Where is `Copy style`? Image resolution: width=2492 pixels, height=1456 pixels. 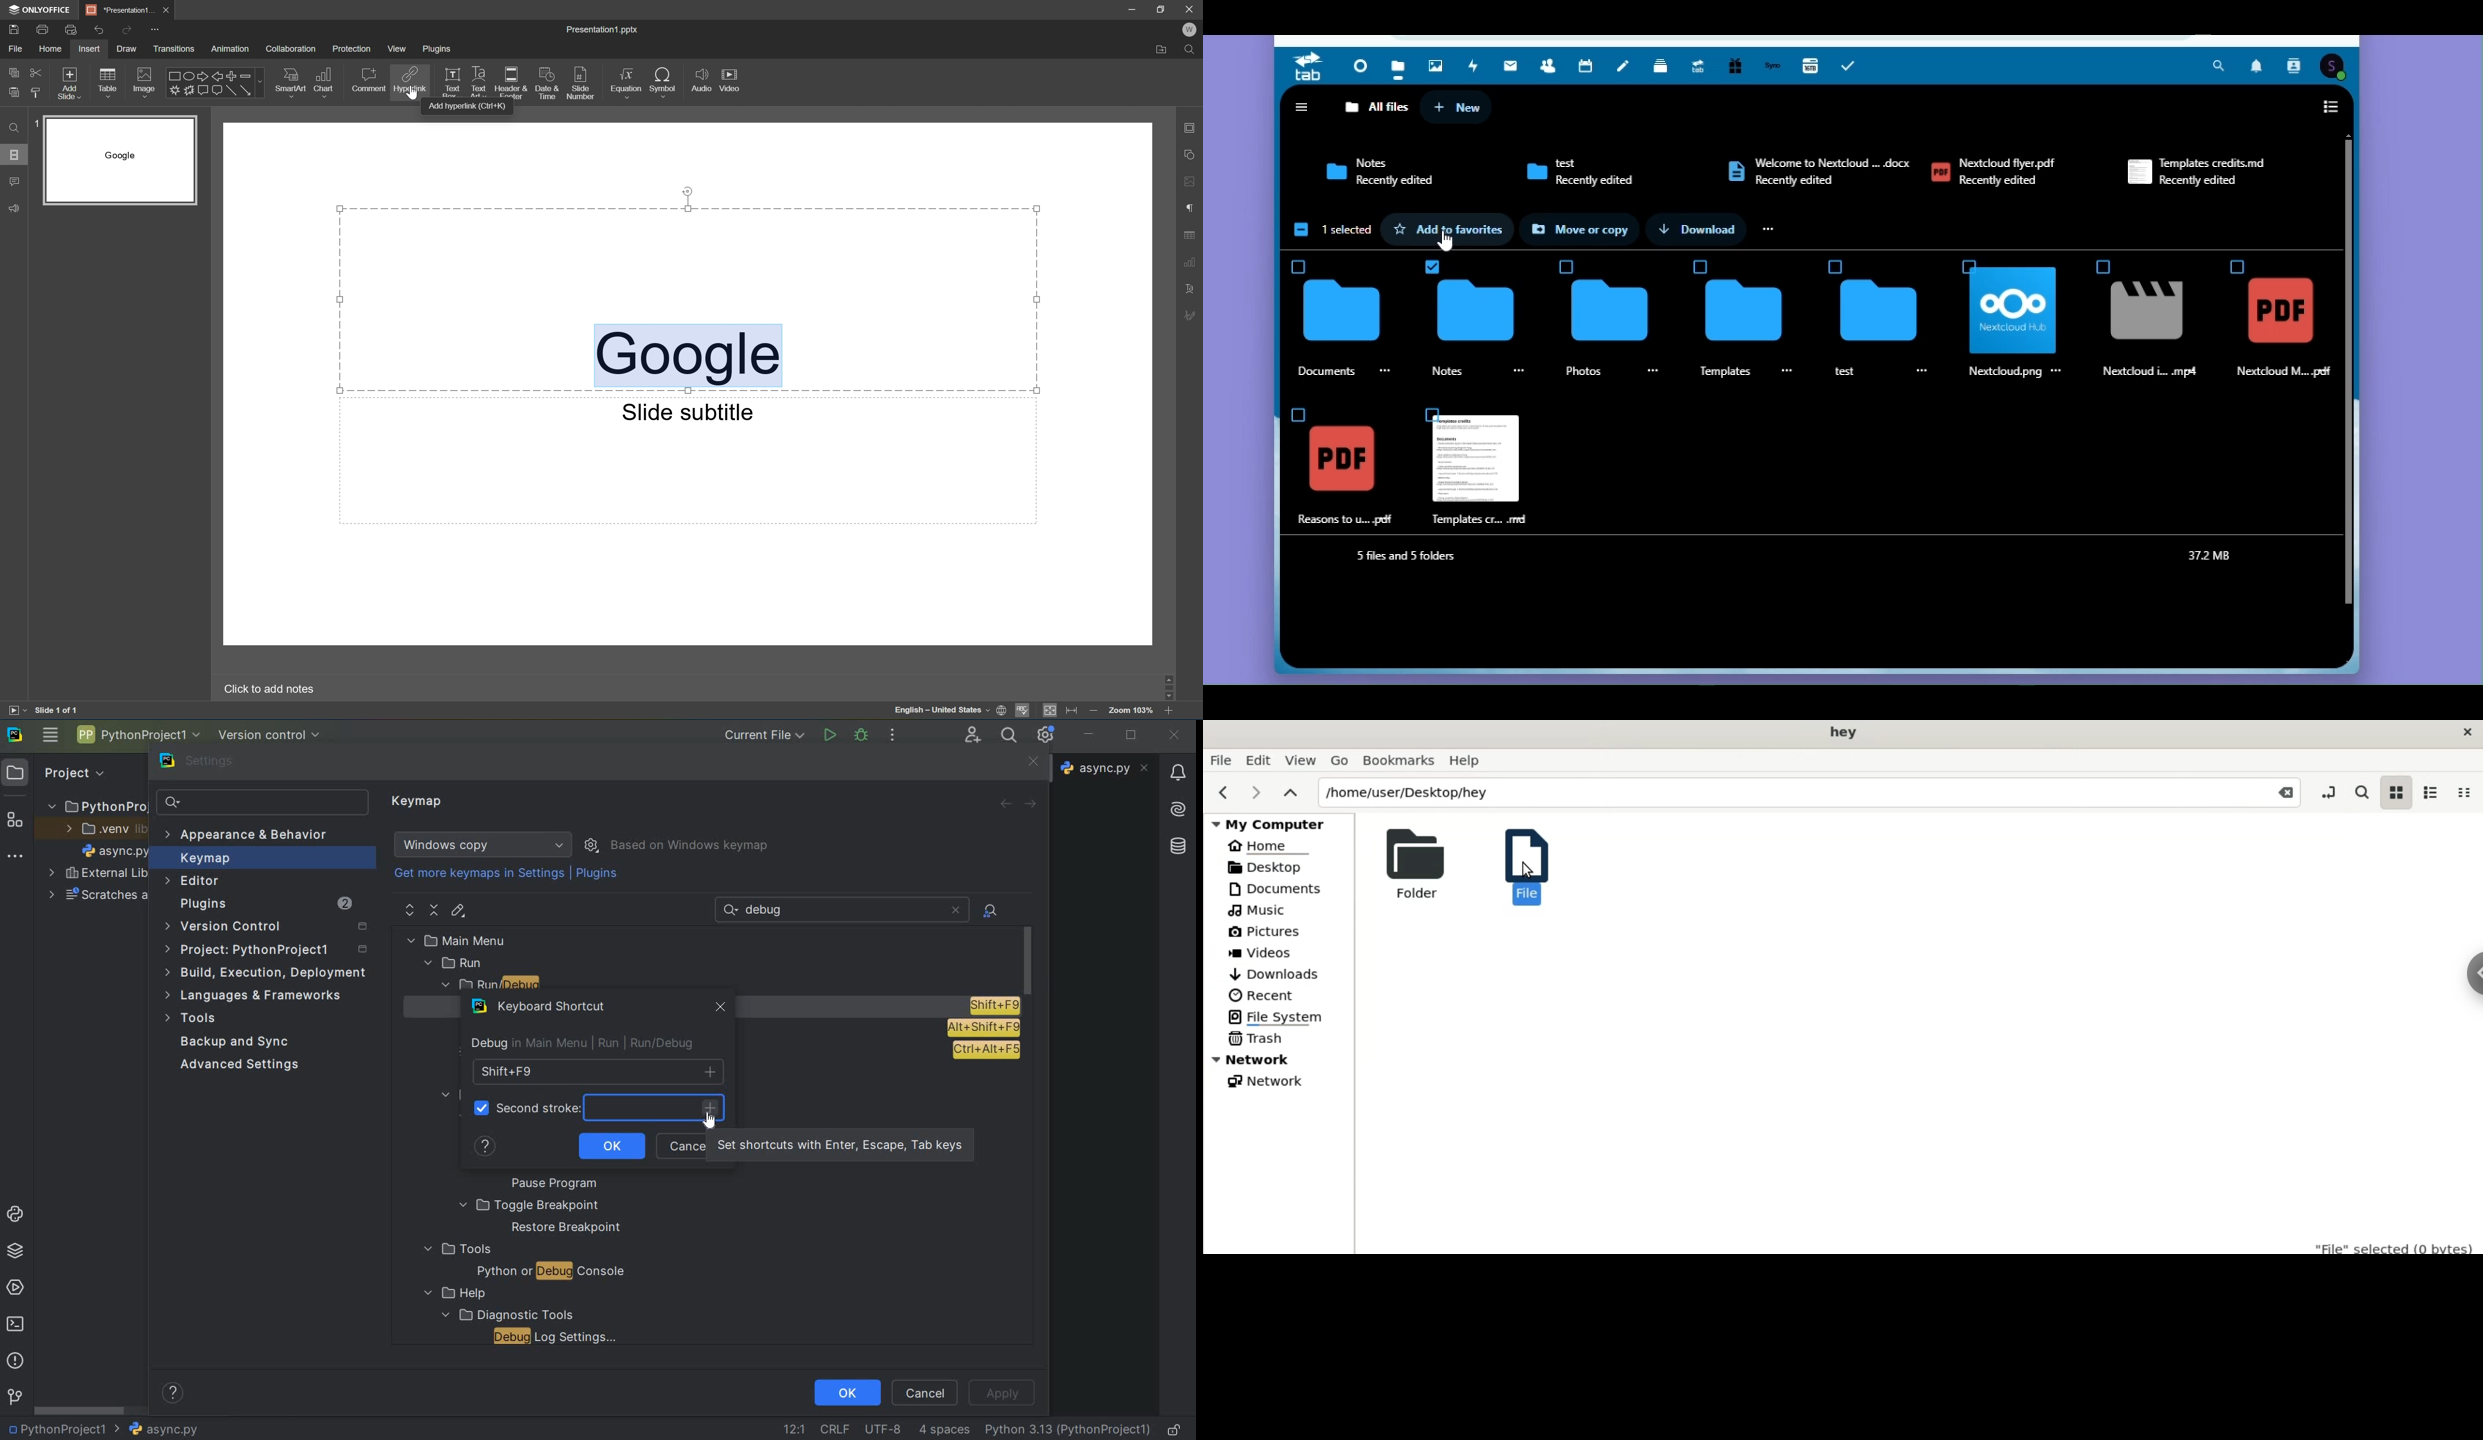
Copy style is located at coordinates (37, 93).